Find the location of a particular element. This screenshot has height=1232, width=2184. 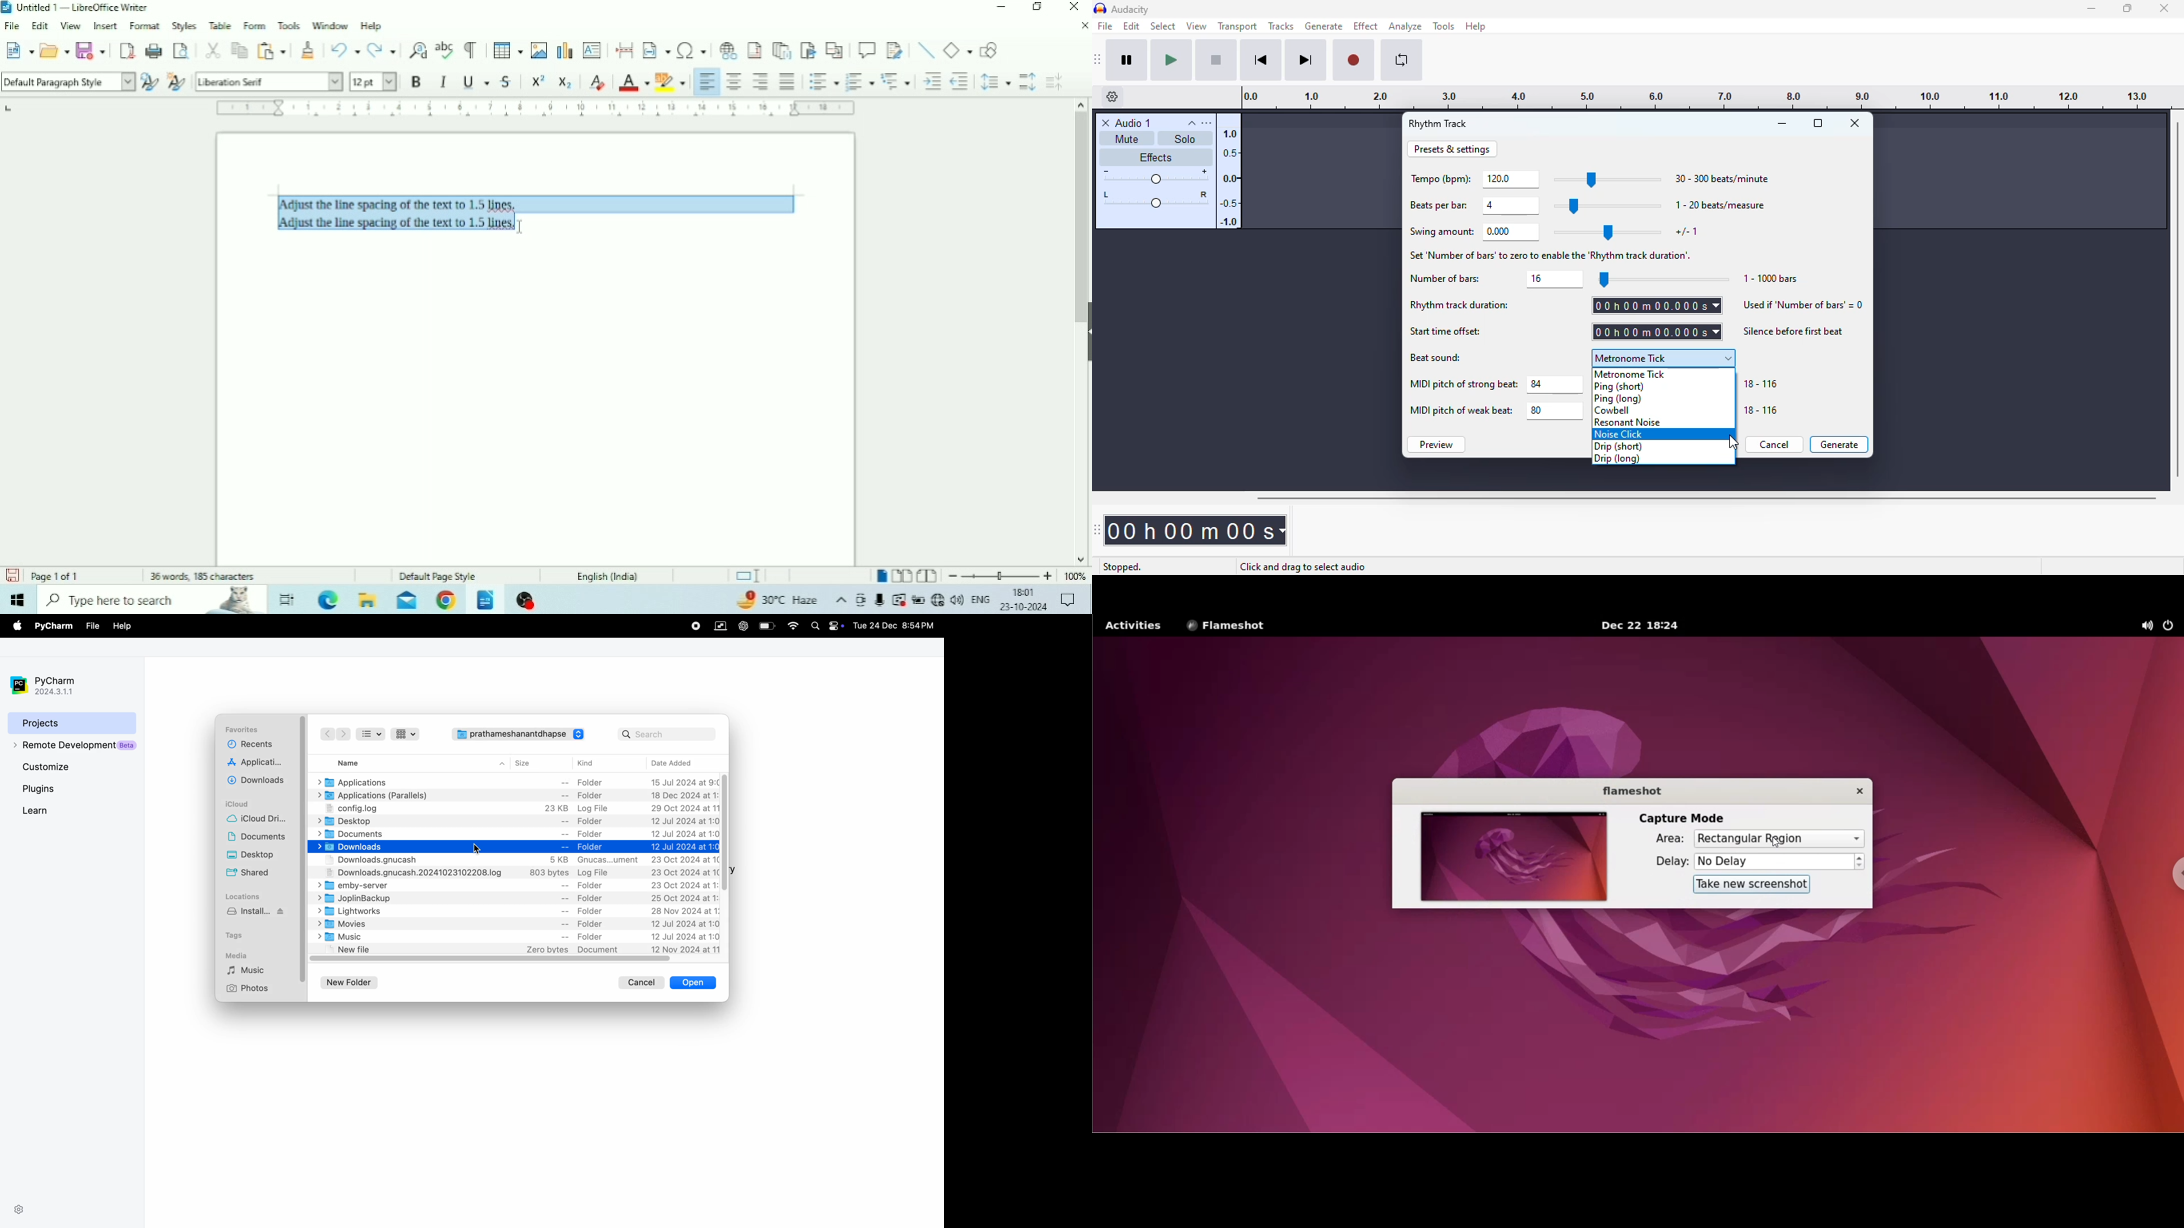

MIDI pitch of strong beat is located at coordinates (1464, 385).